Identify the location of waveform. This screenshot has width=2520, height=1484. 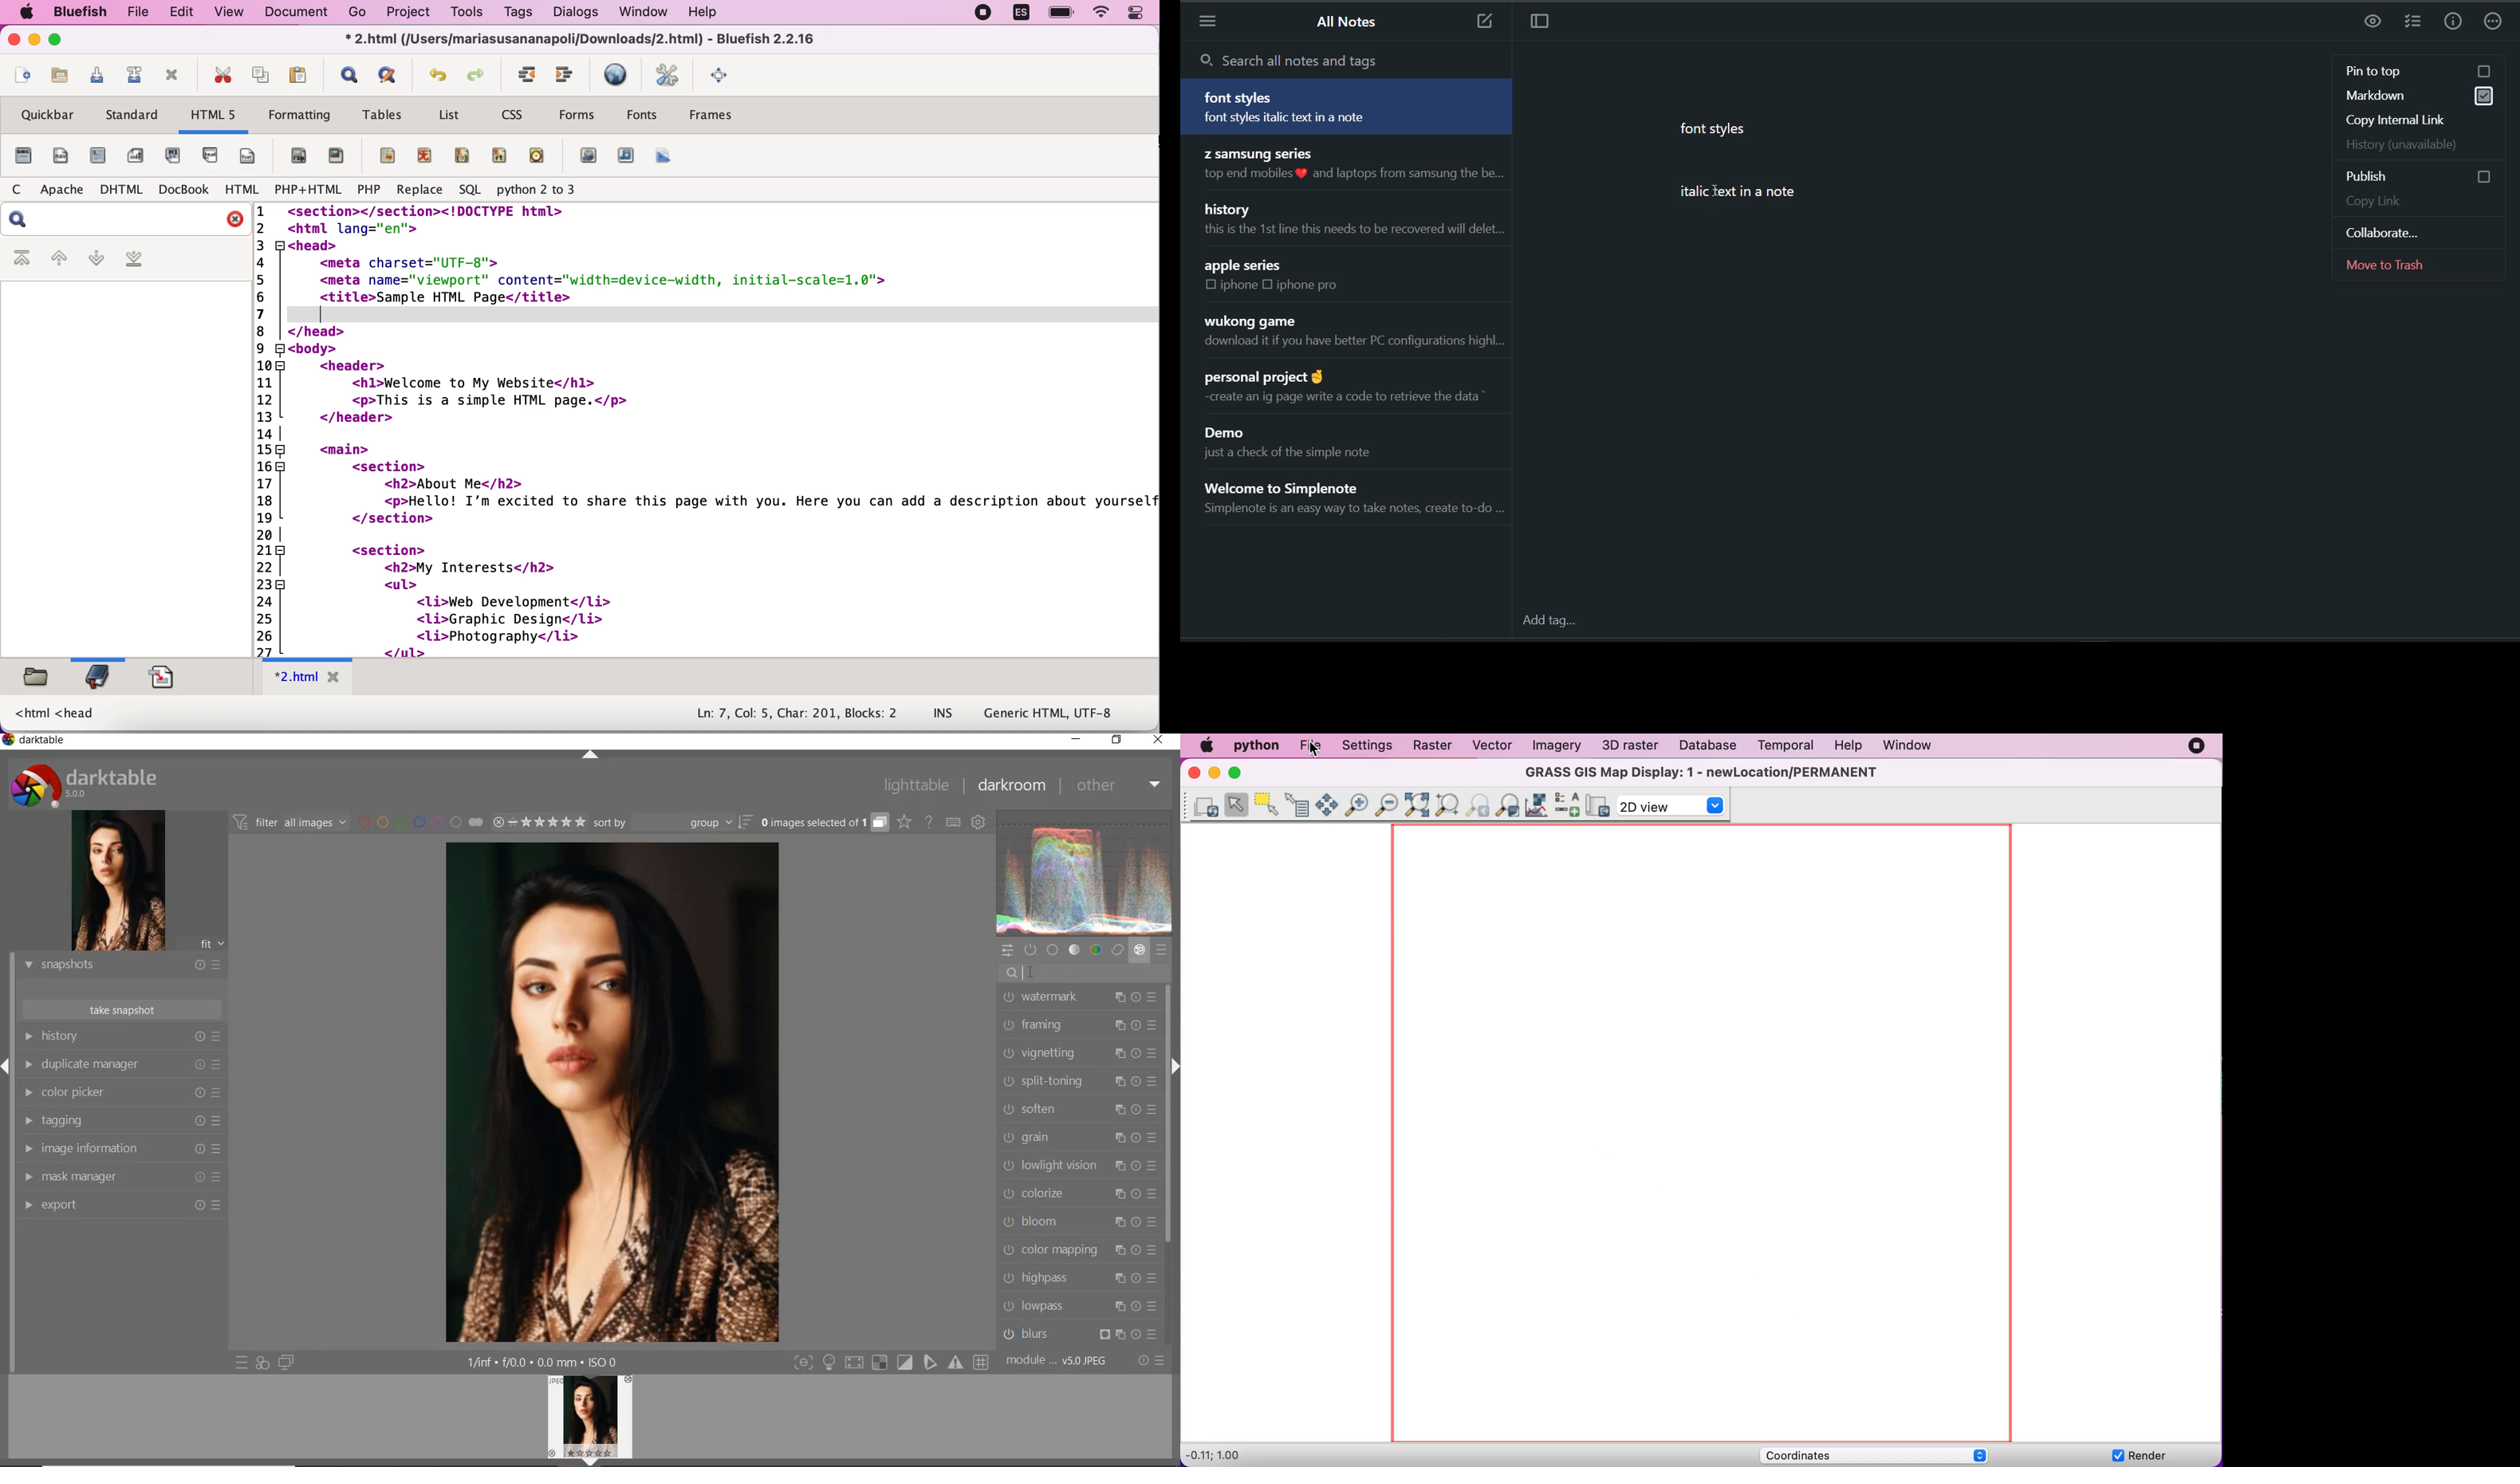
(1087, 874).